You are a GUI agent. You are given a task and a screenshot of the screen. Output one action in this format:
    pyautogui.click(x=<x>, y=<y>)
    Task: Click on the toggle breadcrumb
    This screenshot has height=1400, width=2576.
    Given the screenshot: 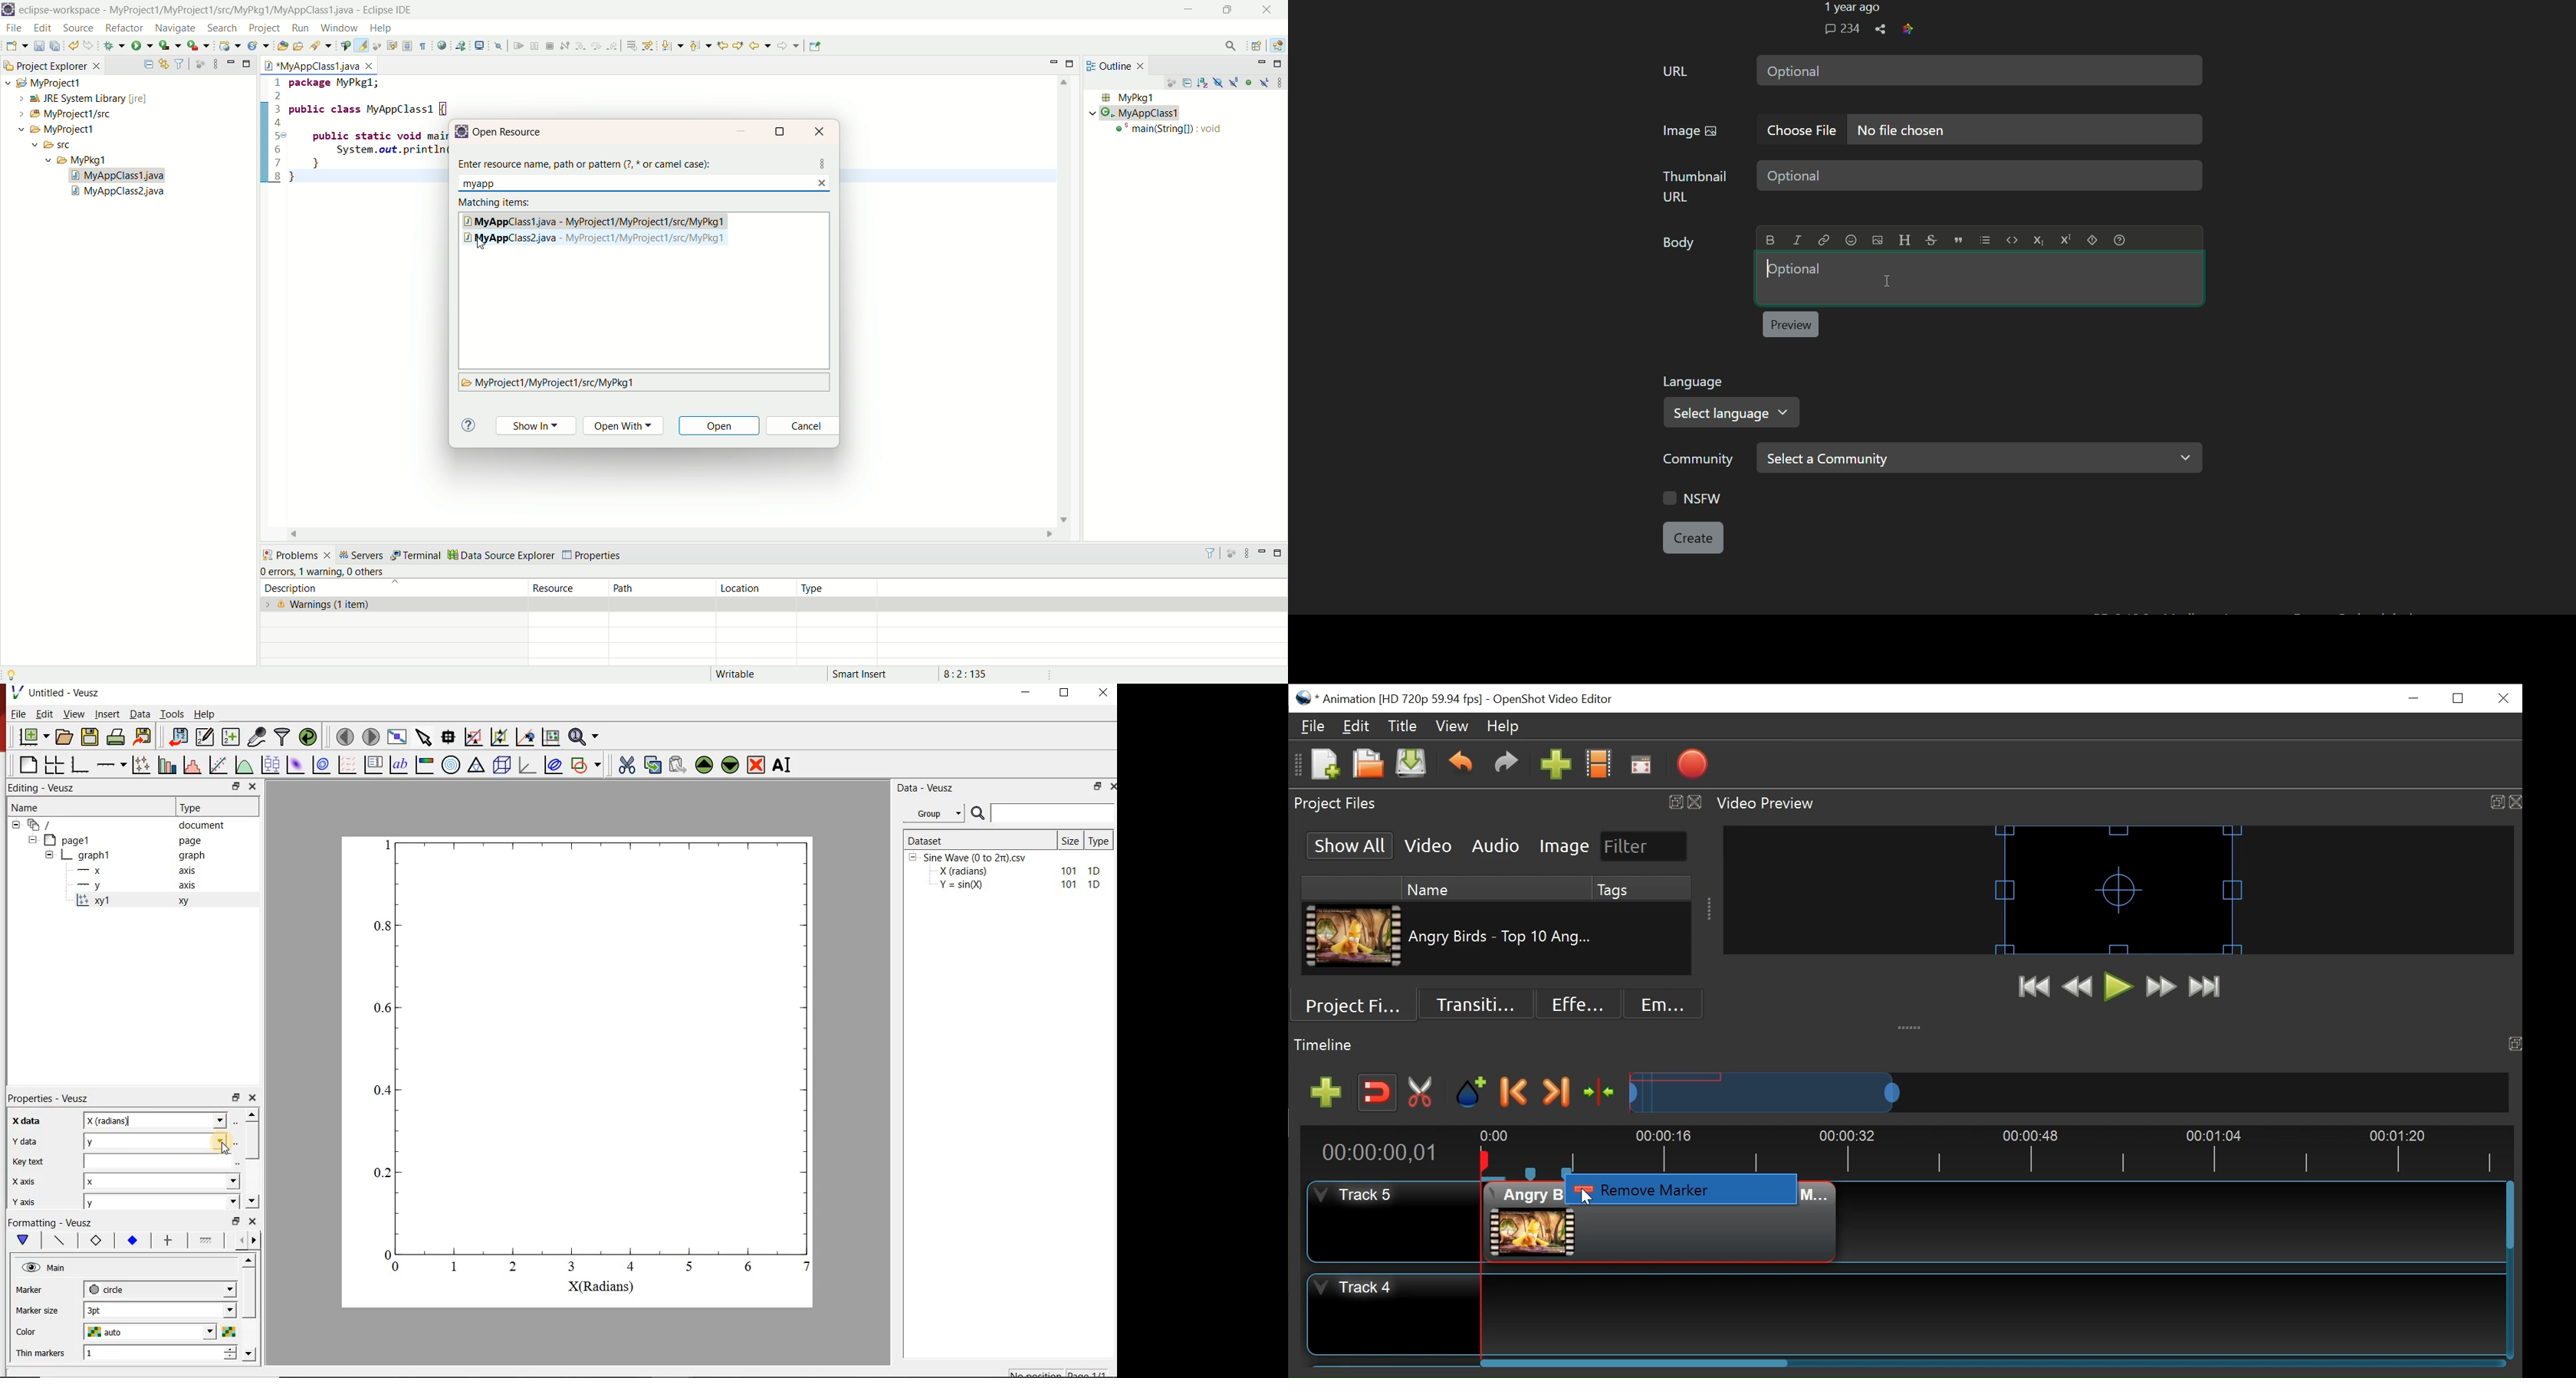 What is the action you would take?
    pyautogui.click(x=344, y=46)
    